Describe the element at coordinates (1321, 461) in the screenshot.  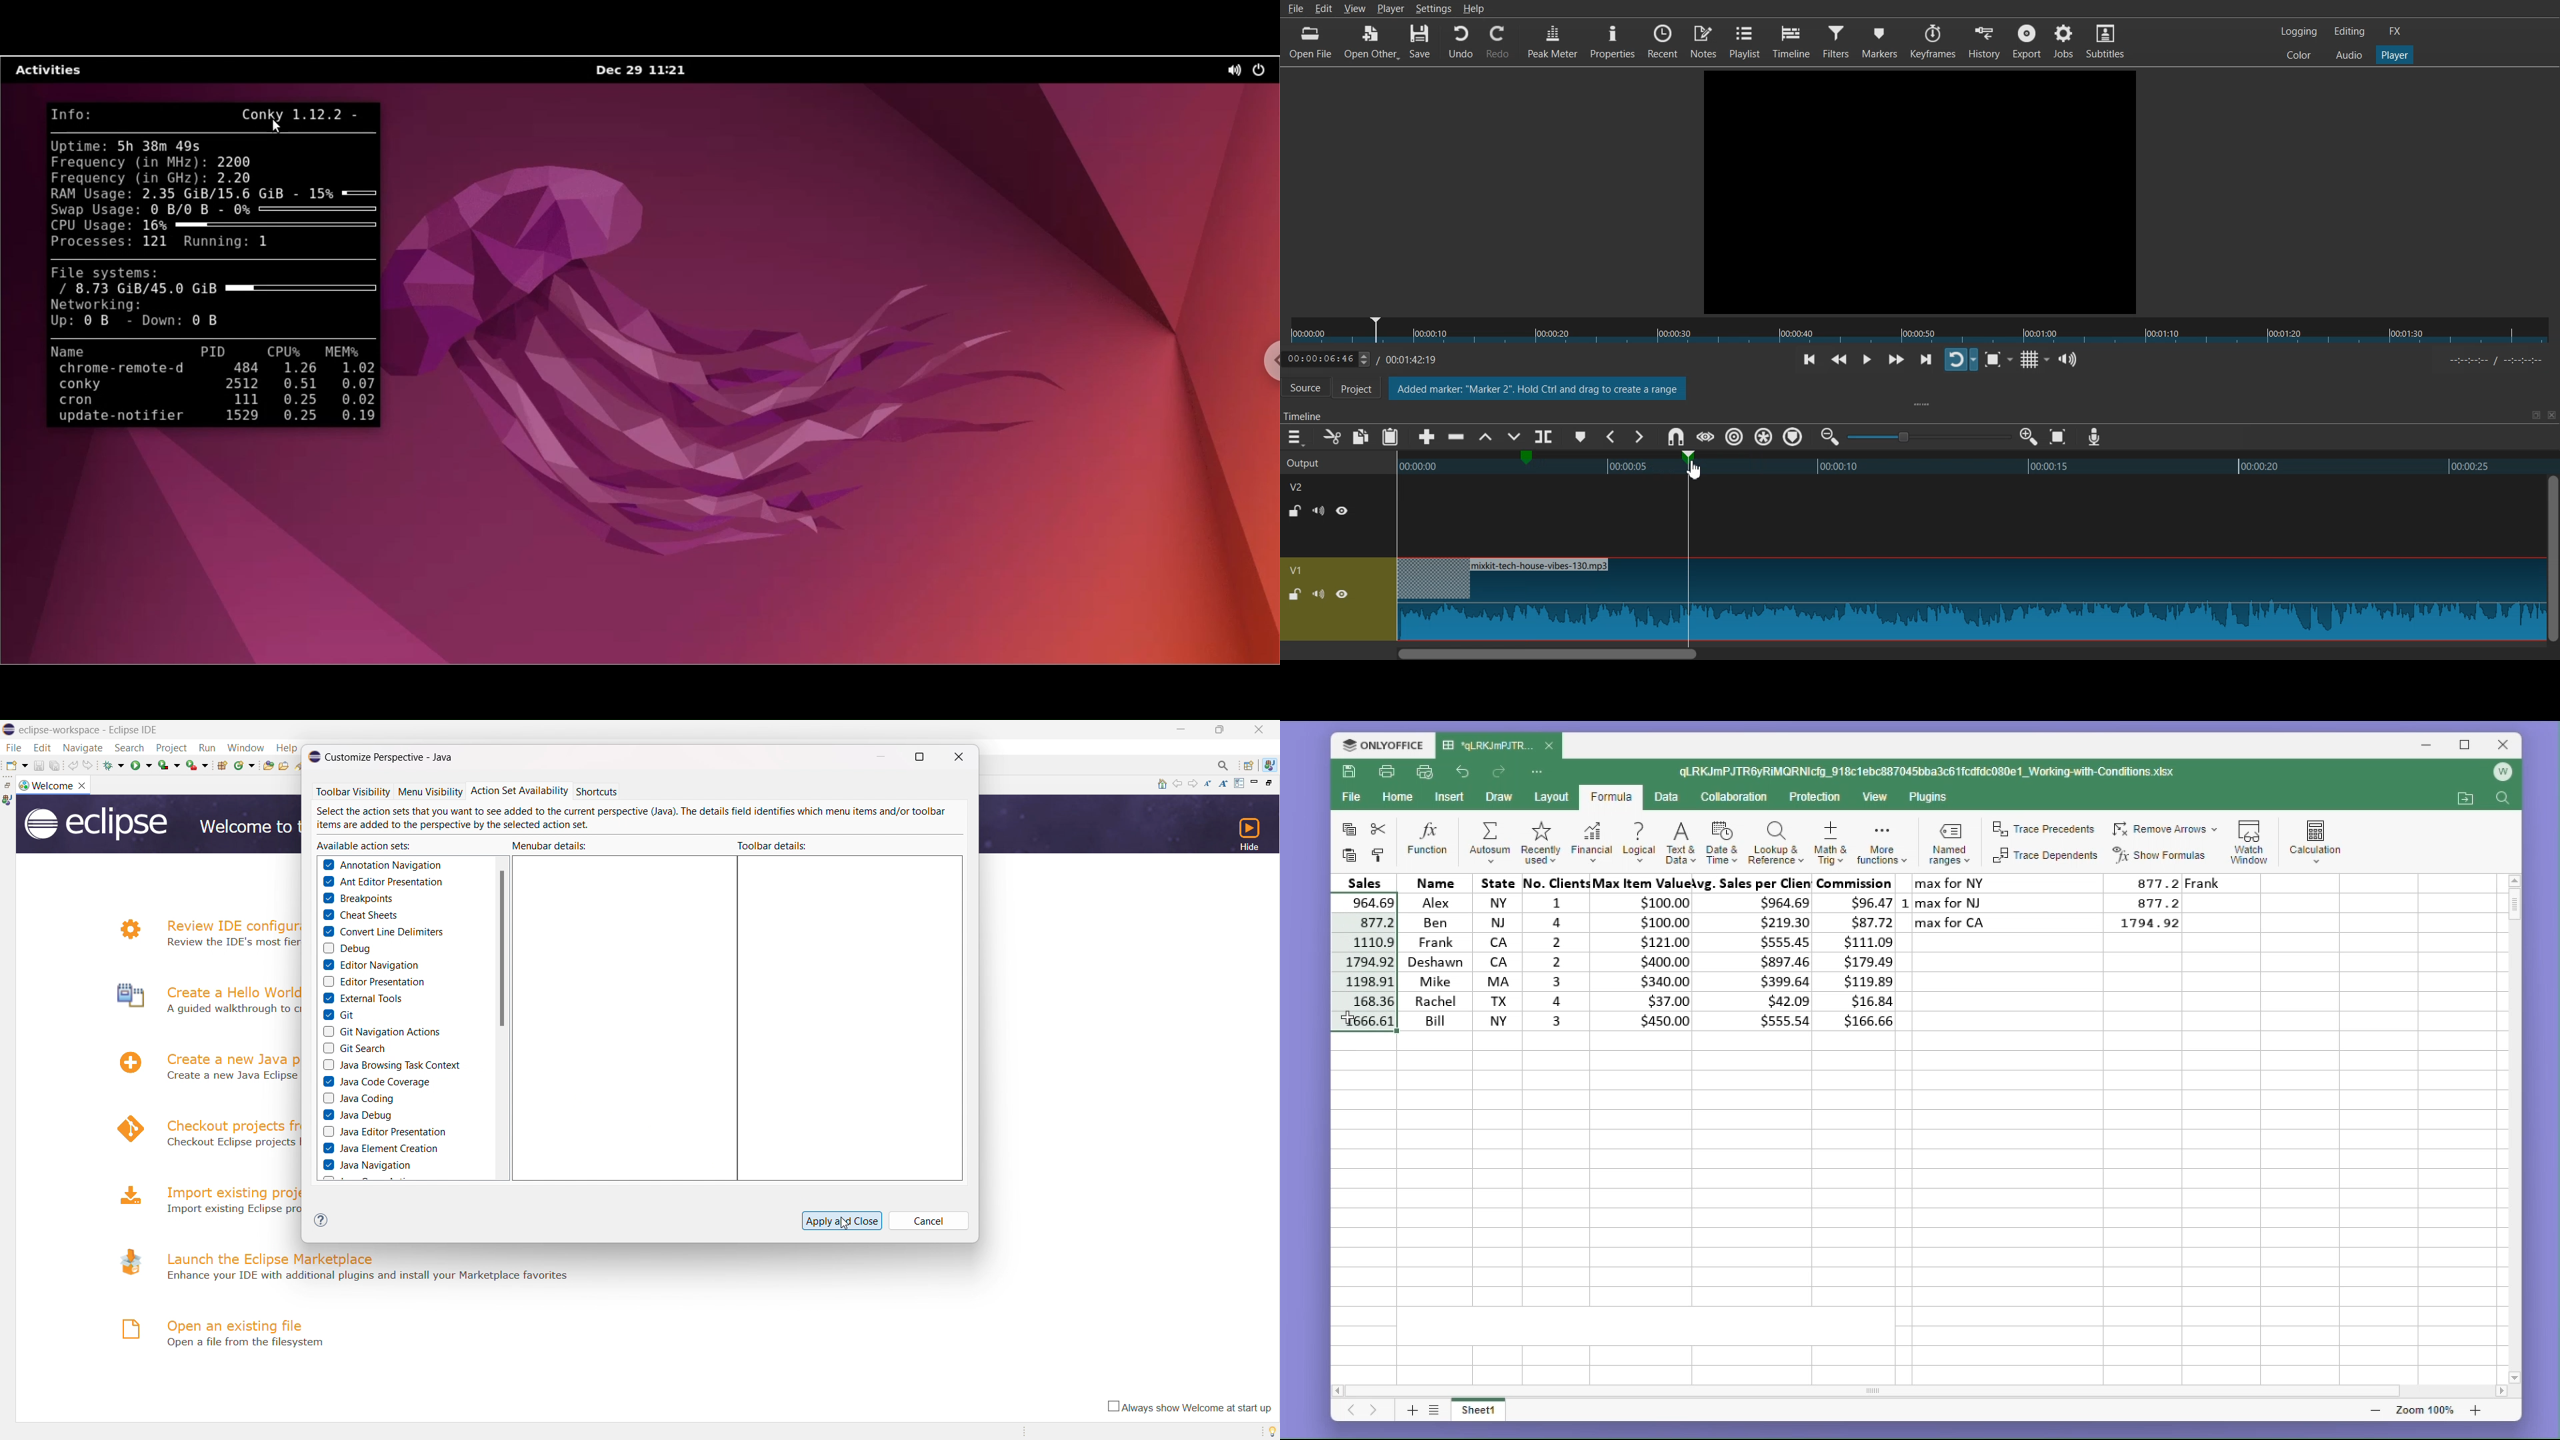
I see `Output` at that location.